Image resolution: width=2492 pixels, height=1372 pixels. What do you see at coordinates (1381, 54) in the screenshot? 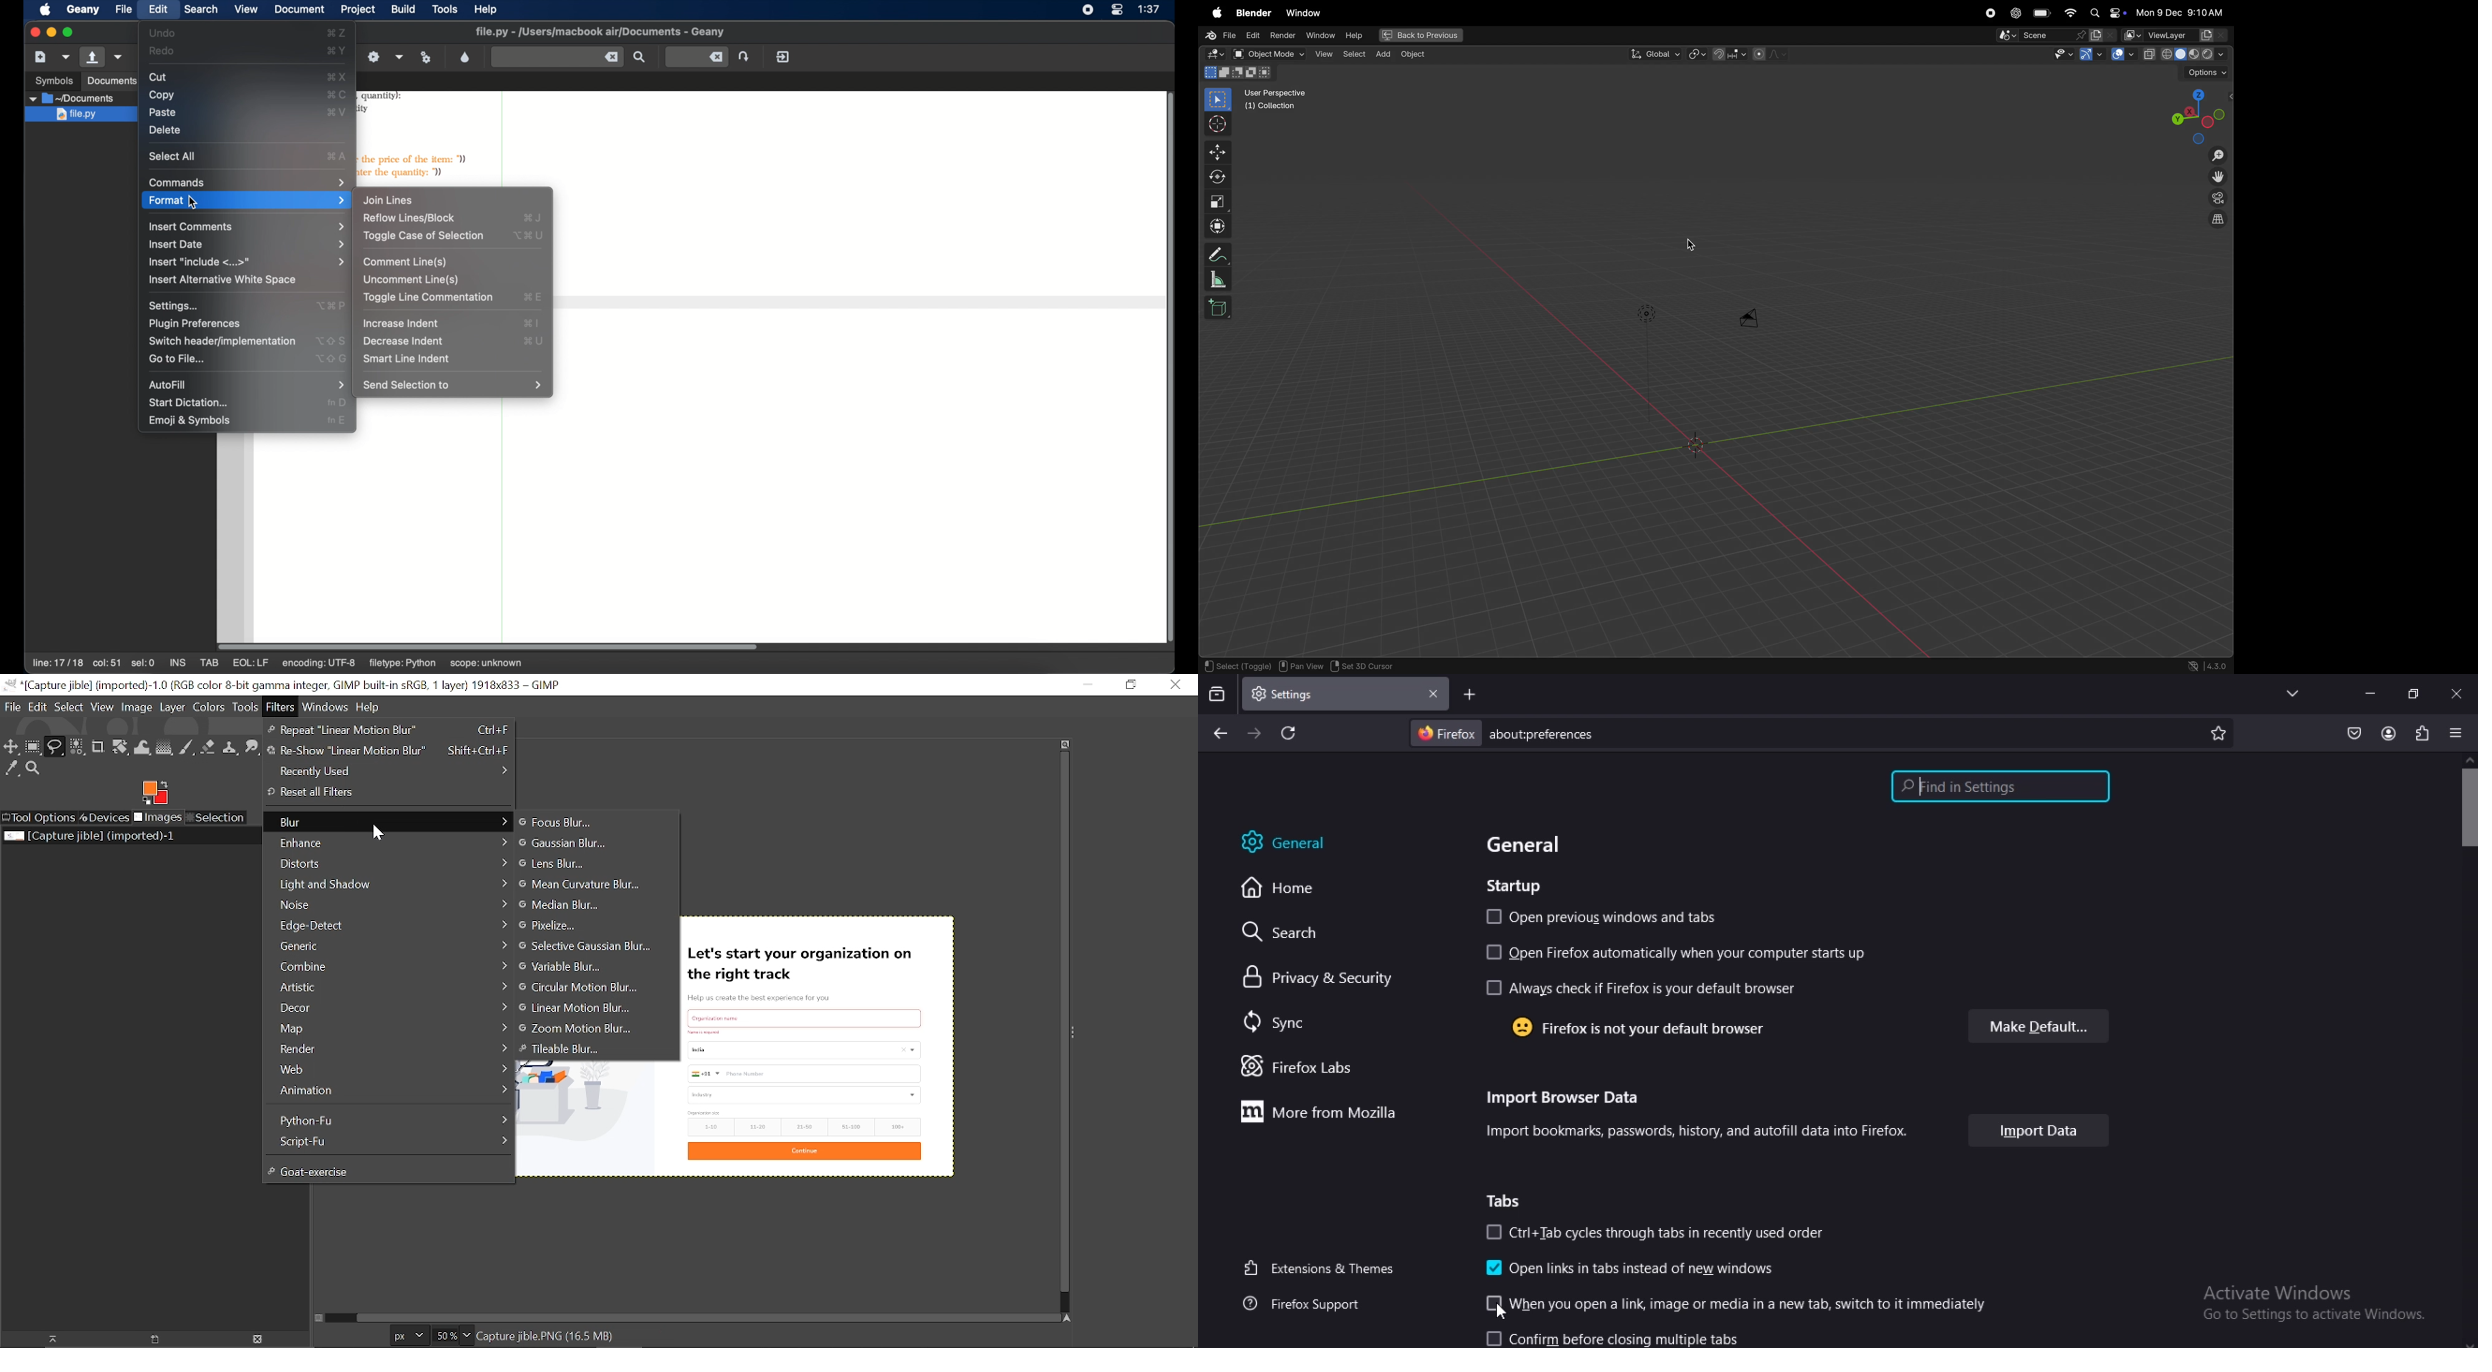
I see `add` at bounding box center [1381, 54].